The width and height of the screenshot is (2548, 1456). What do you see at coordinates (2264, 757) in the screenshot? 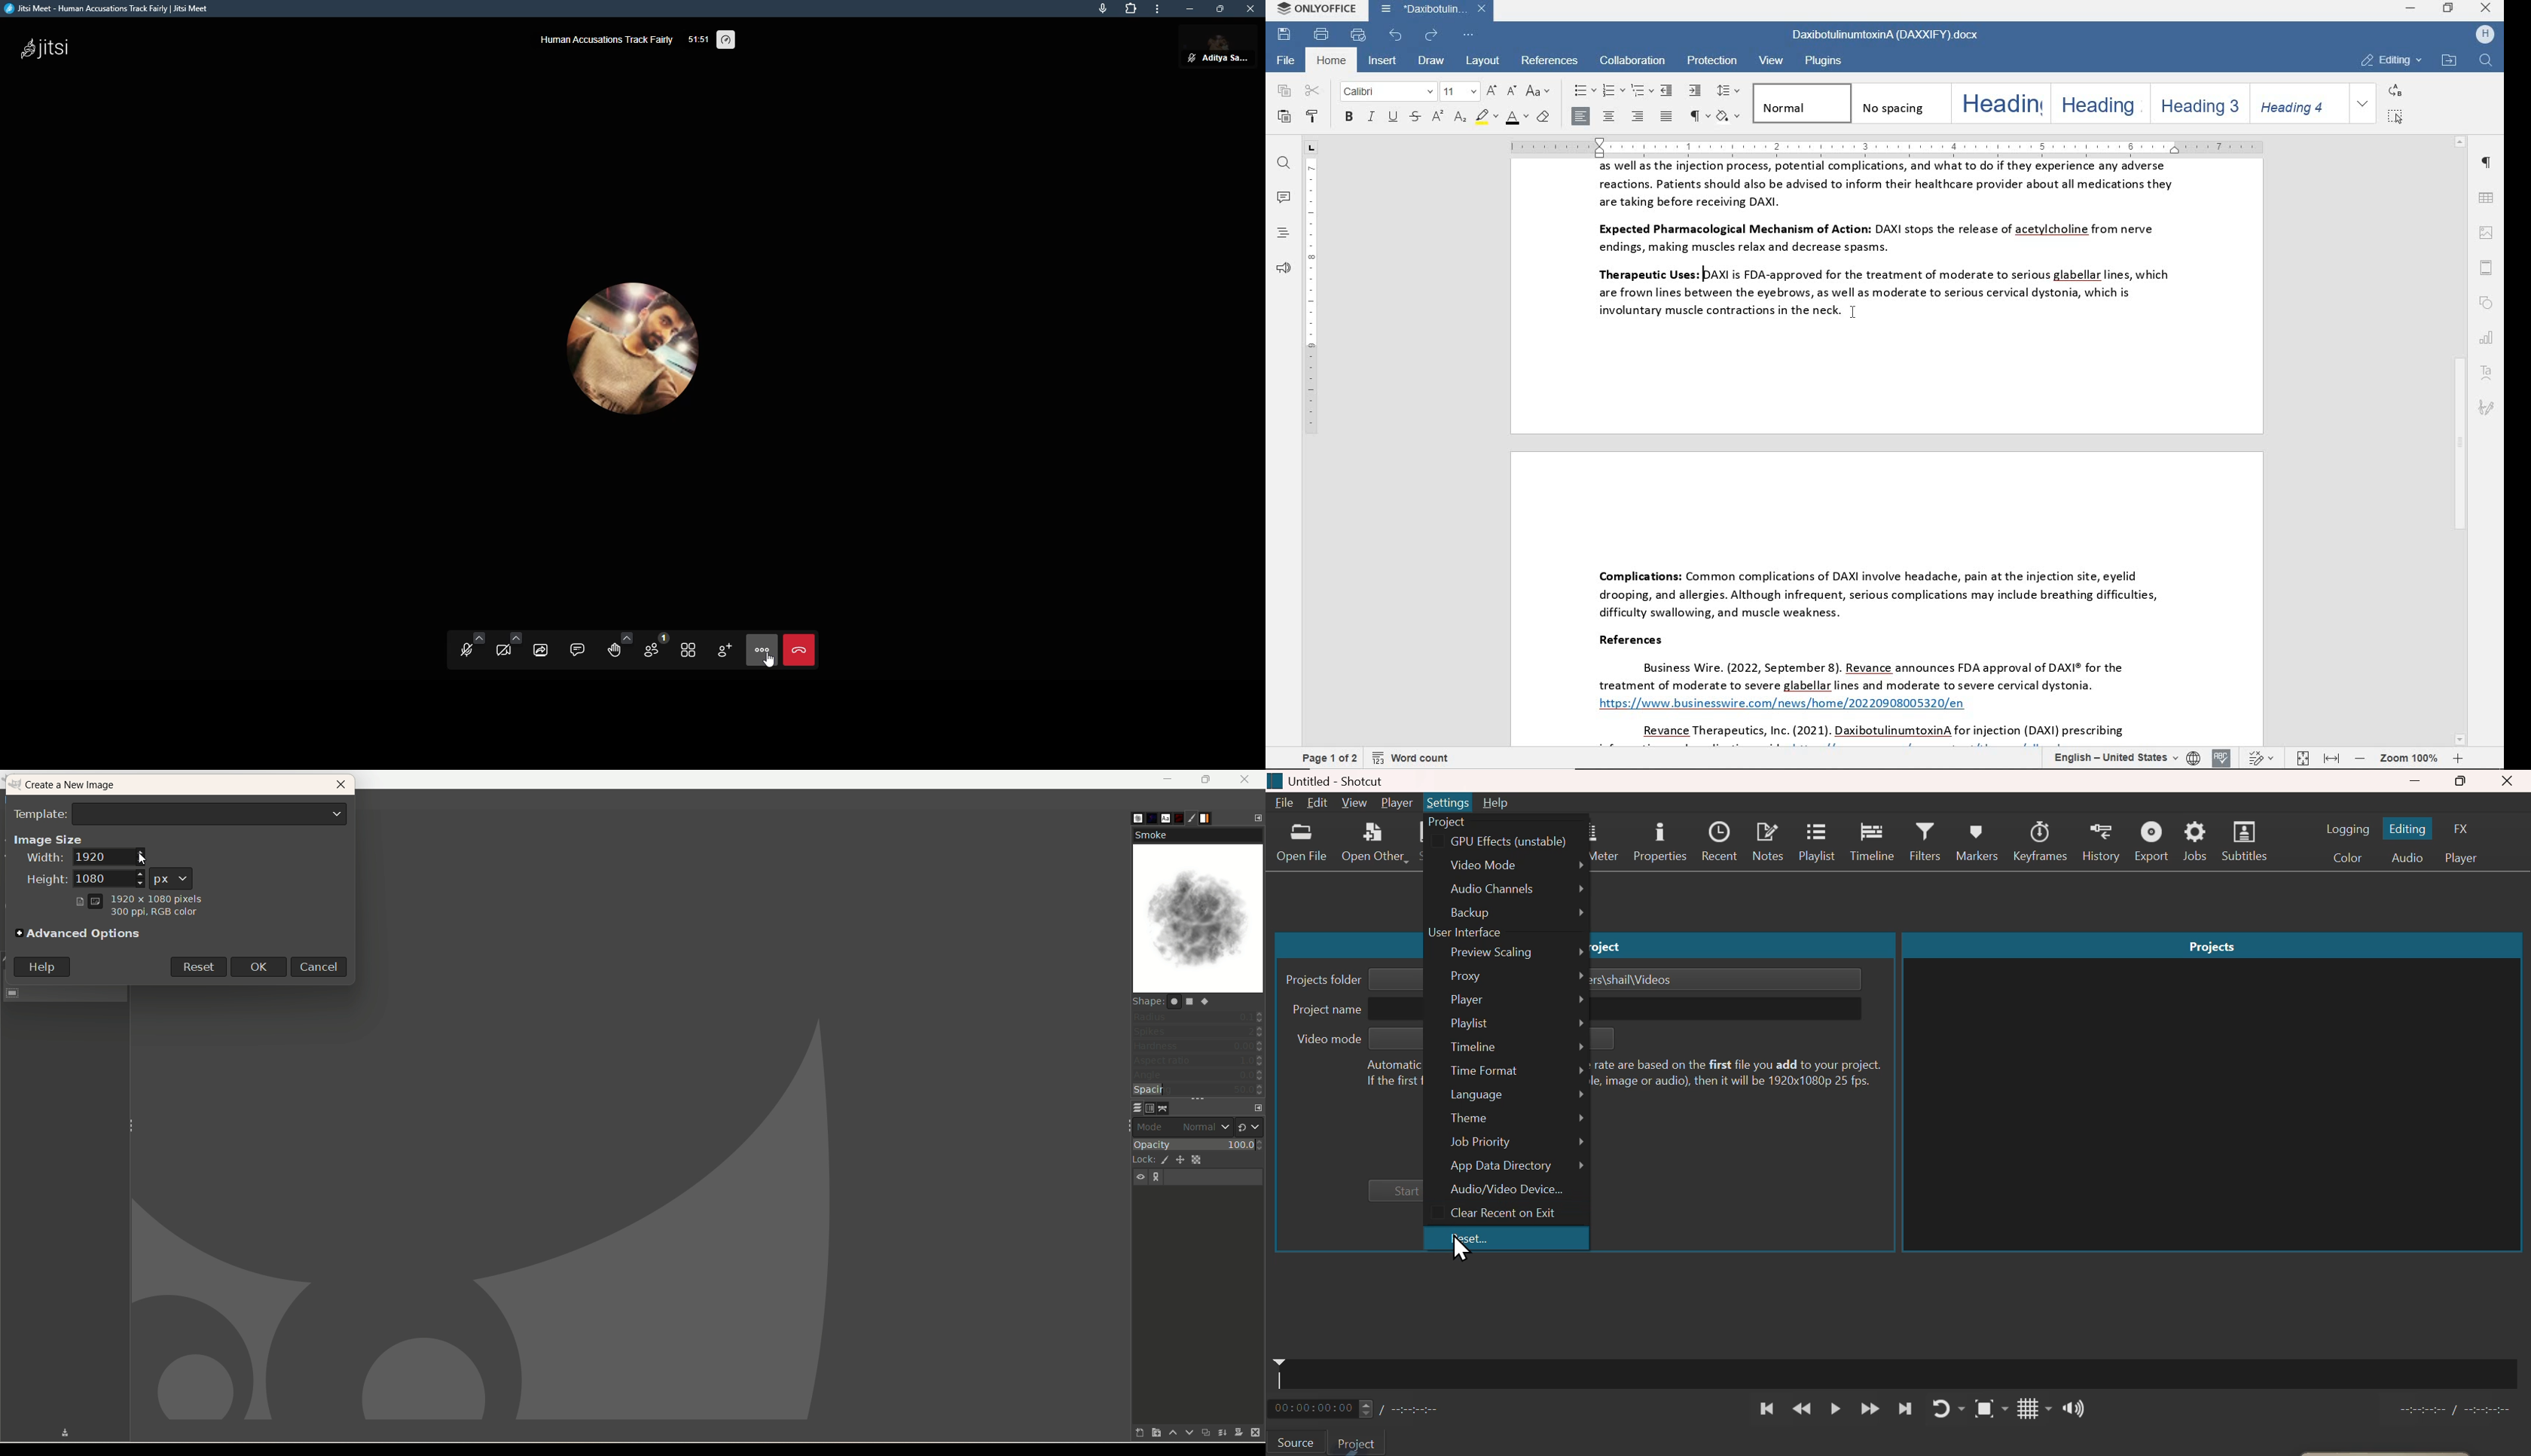
I see `track changes` at bounding box center [2264, 757].